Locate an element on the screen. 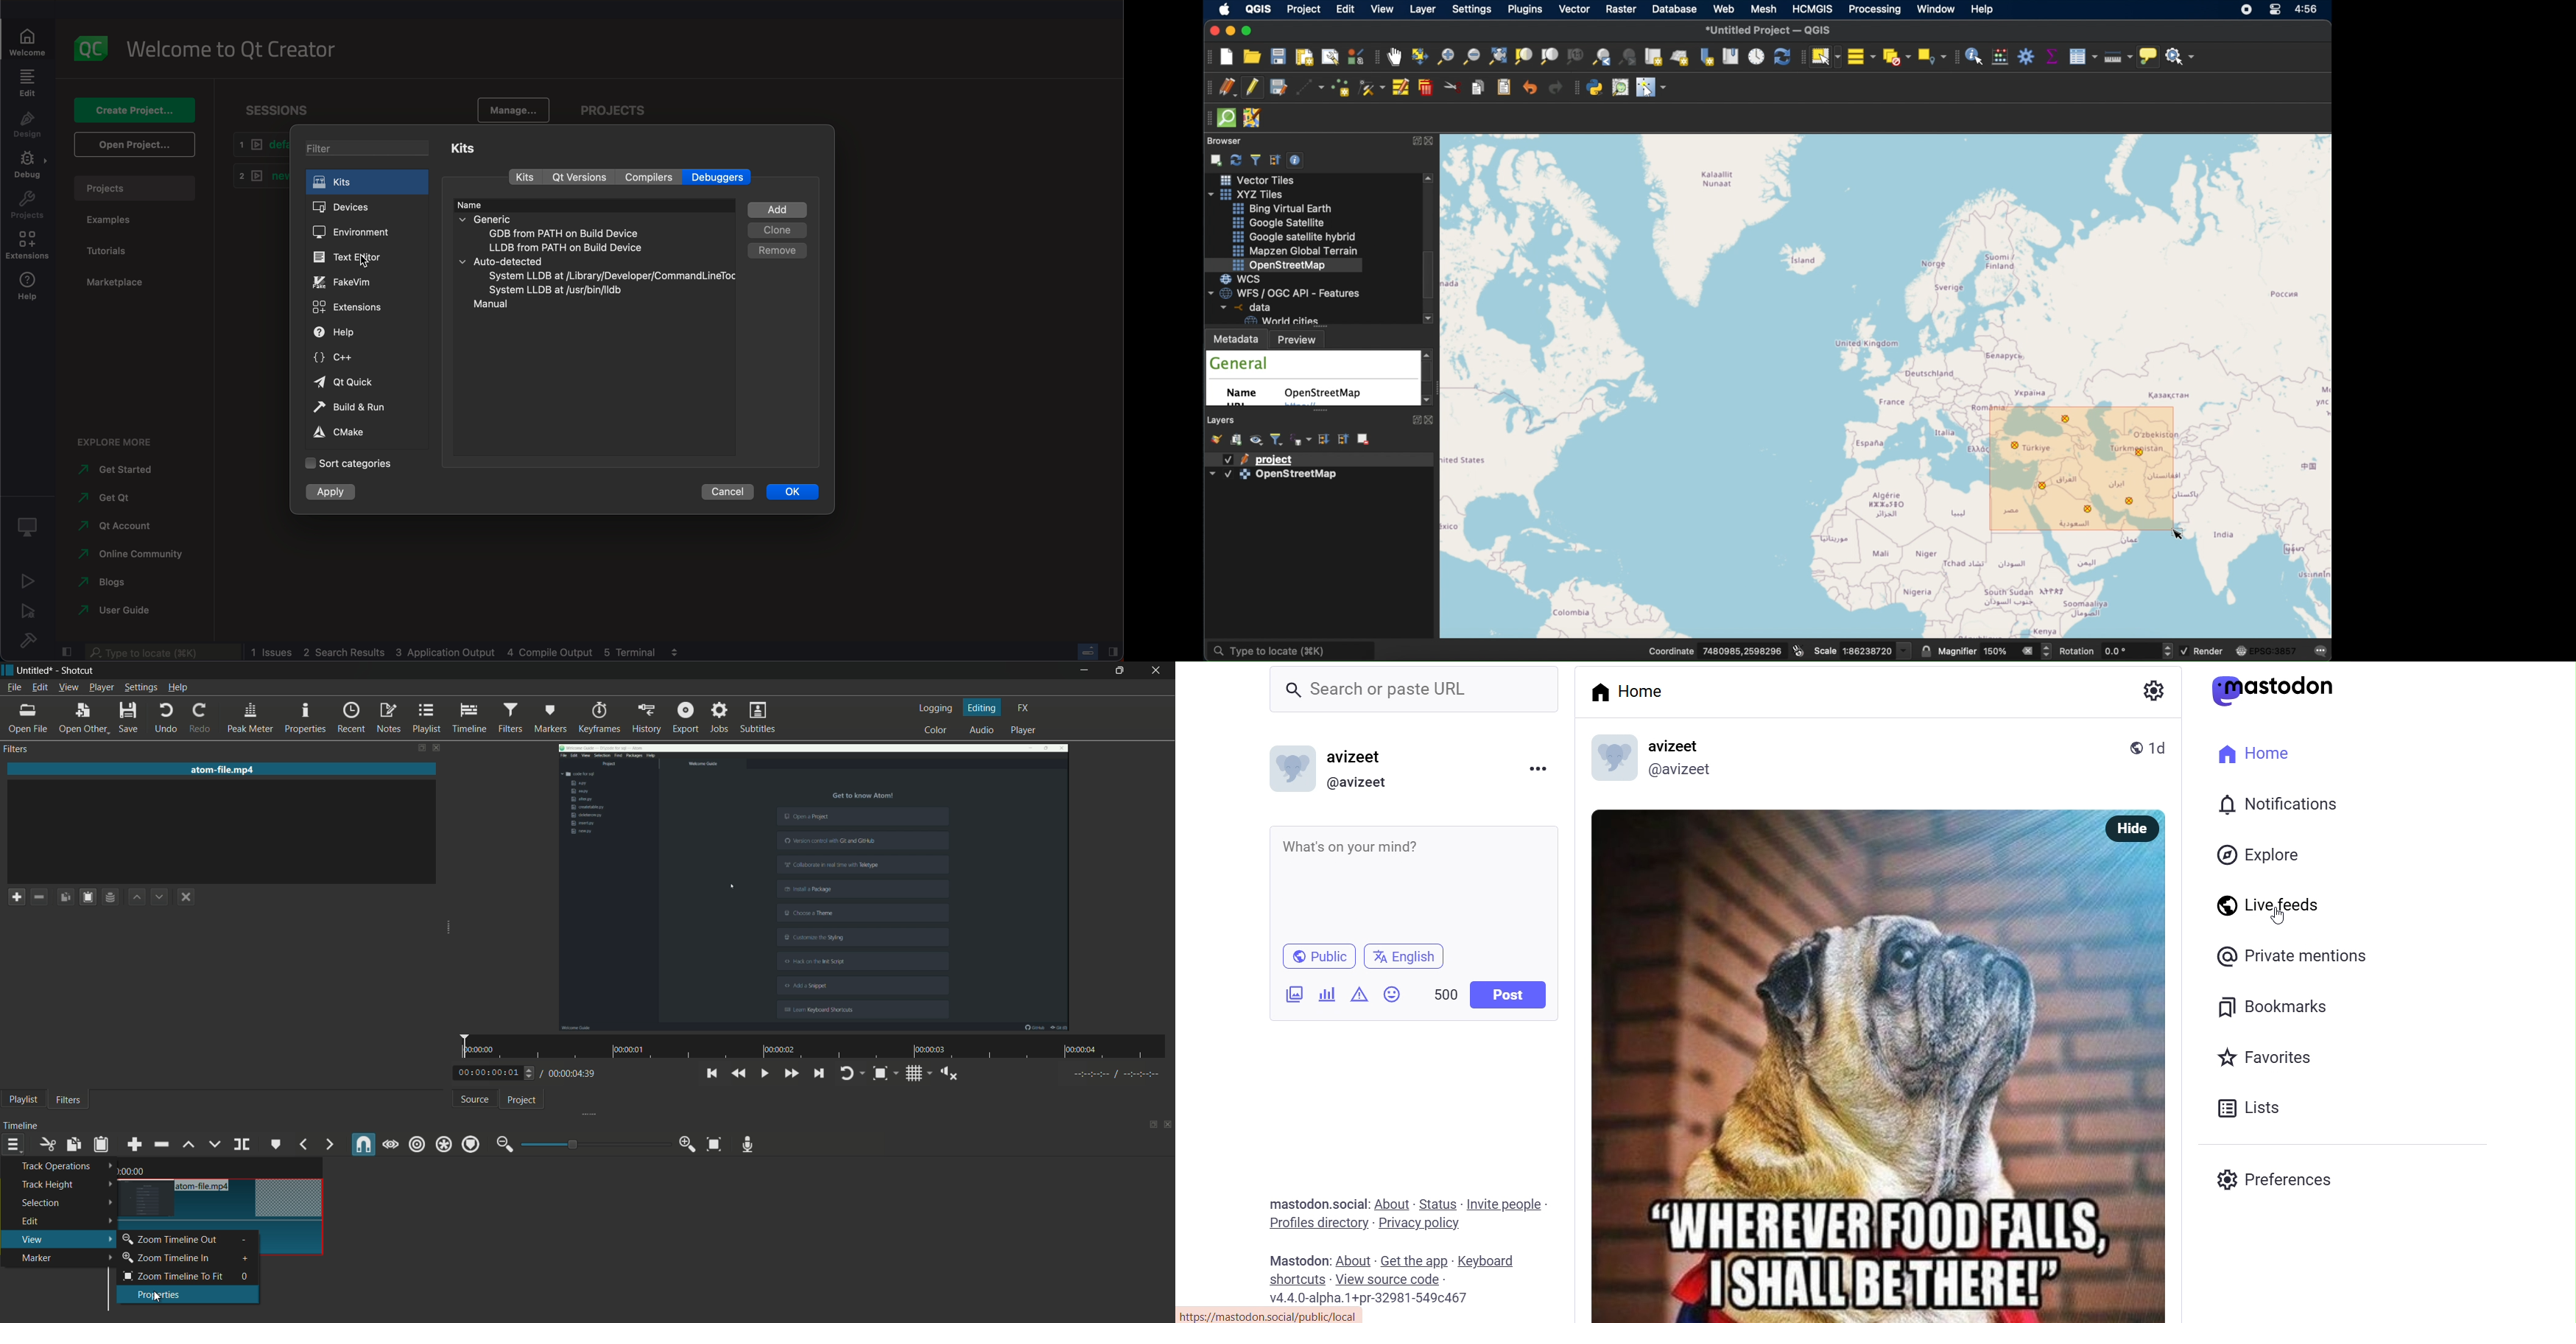  zoom to native resolution is located at coordinates (1576, 58).